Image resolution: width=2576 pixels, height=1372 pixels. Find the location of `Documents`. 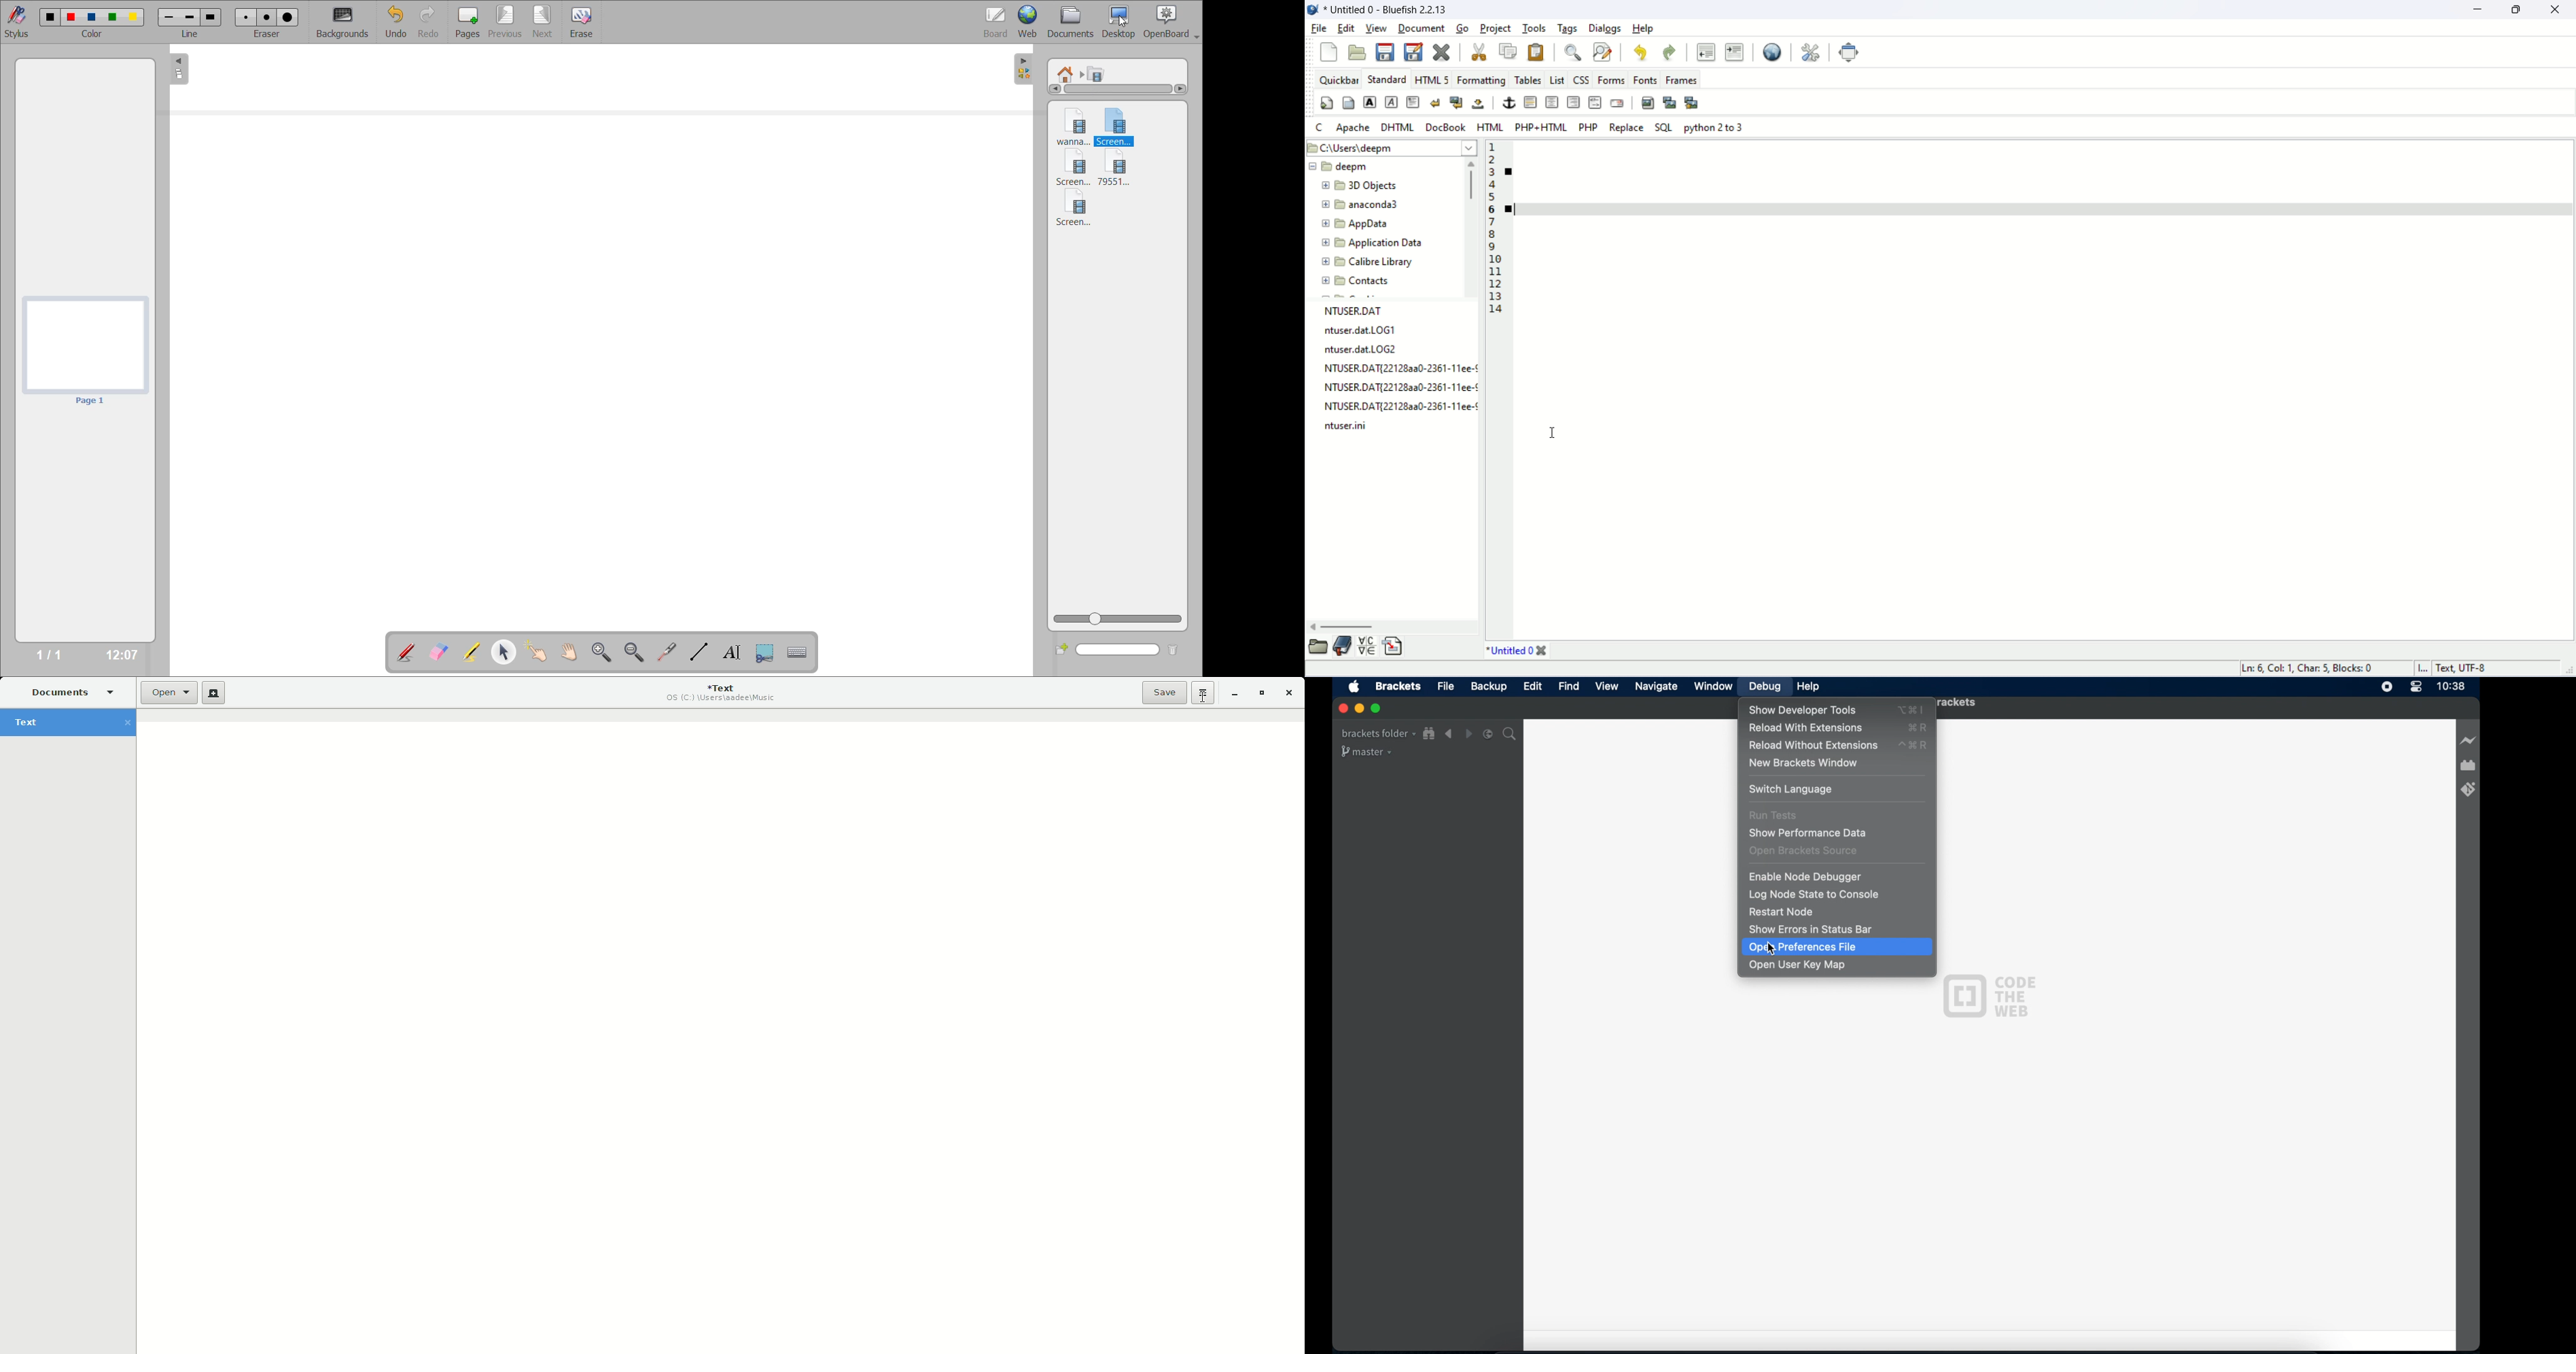

Documents is located at coordinates (67, 692).